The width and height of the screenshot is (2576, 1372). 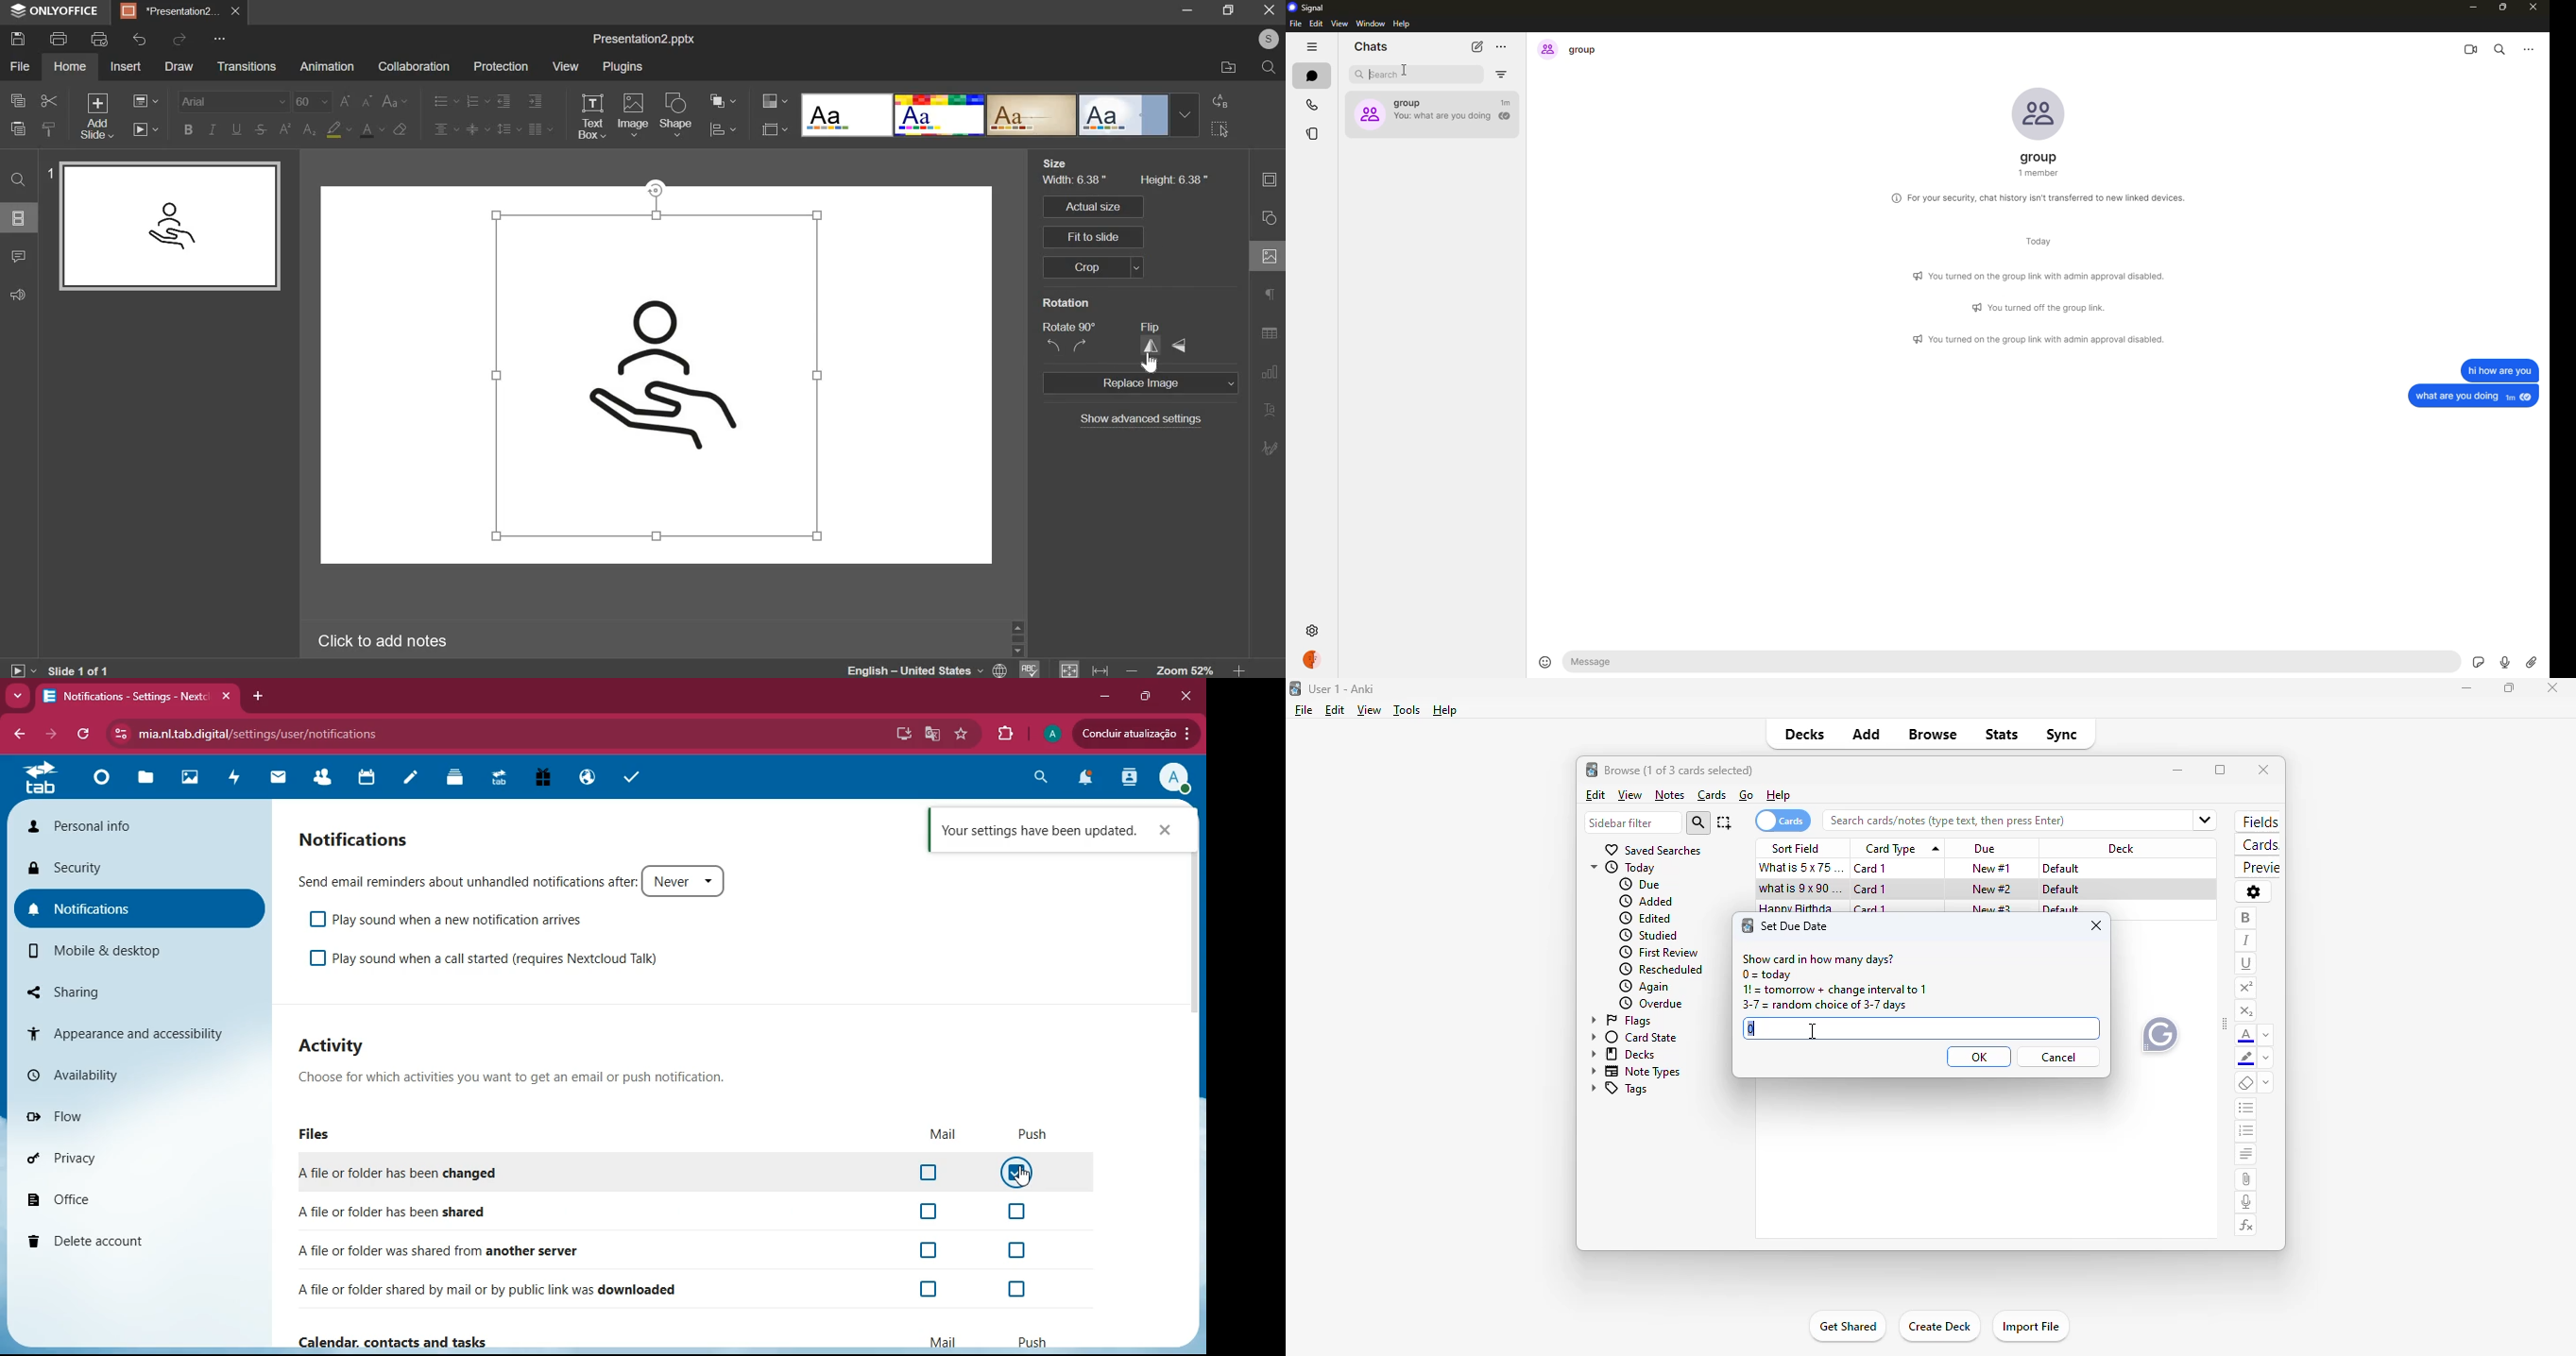 I want to click on off, so click(x=931, y=1251).